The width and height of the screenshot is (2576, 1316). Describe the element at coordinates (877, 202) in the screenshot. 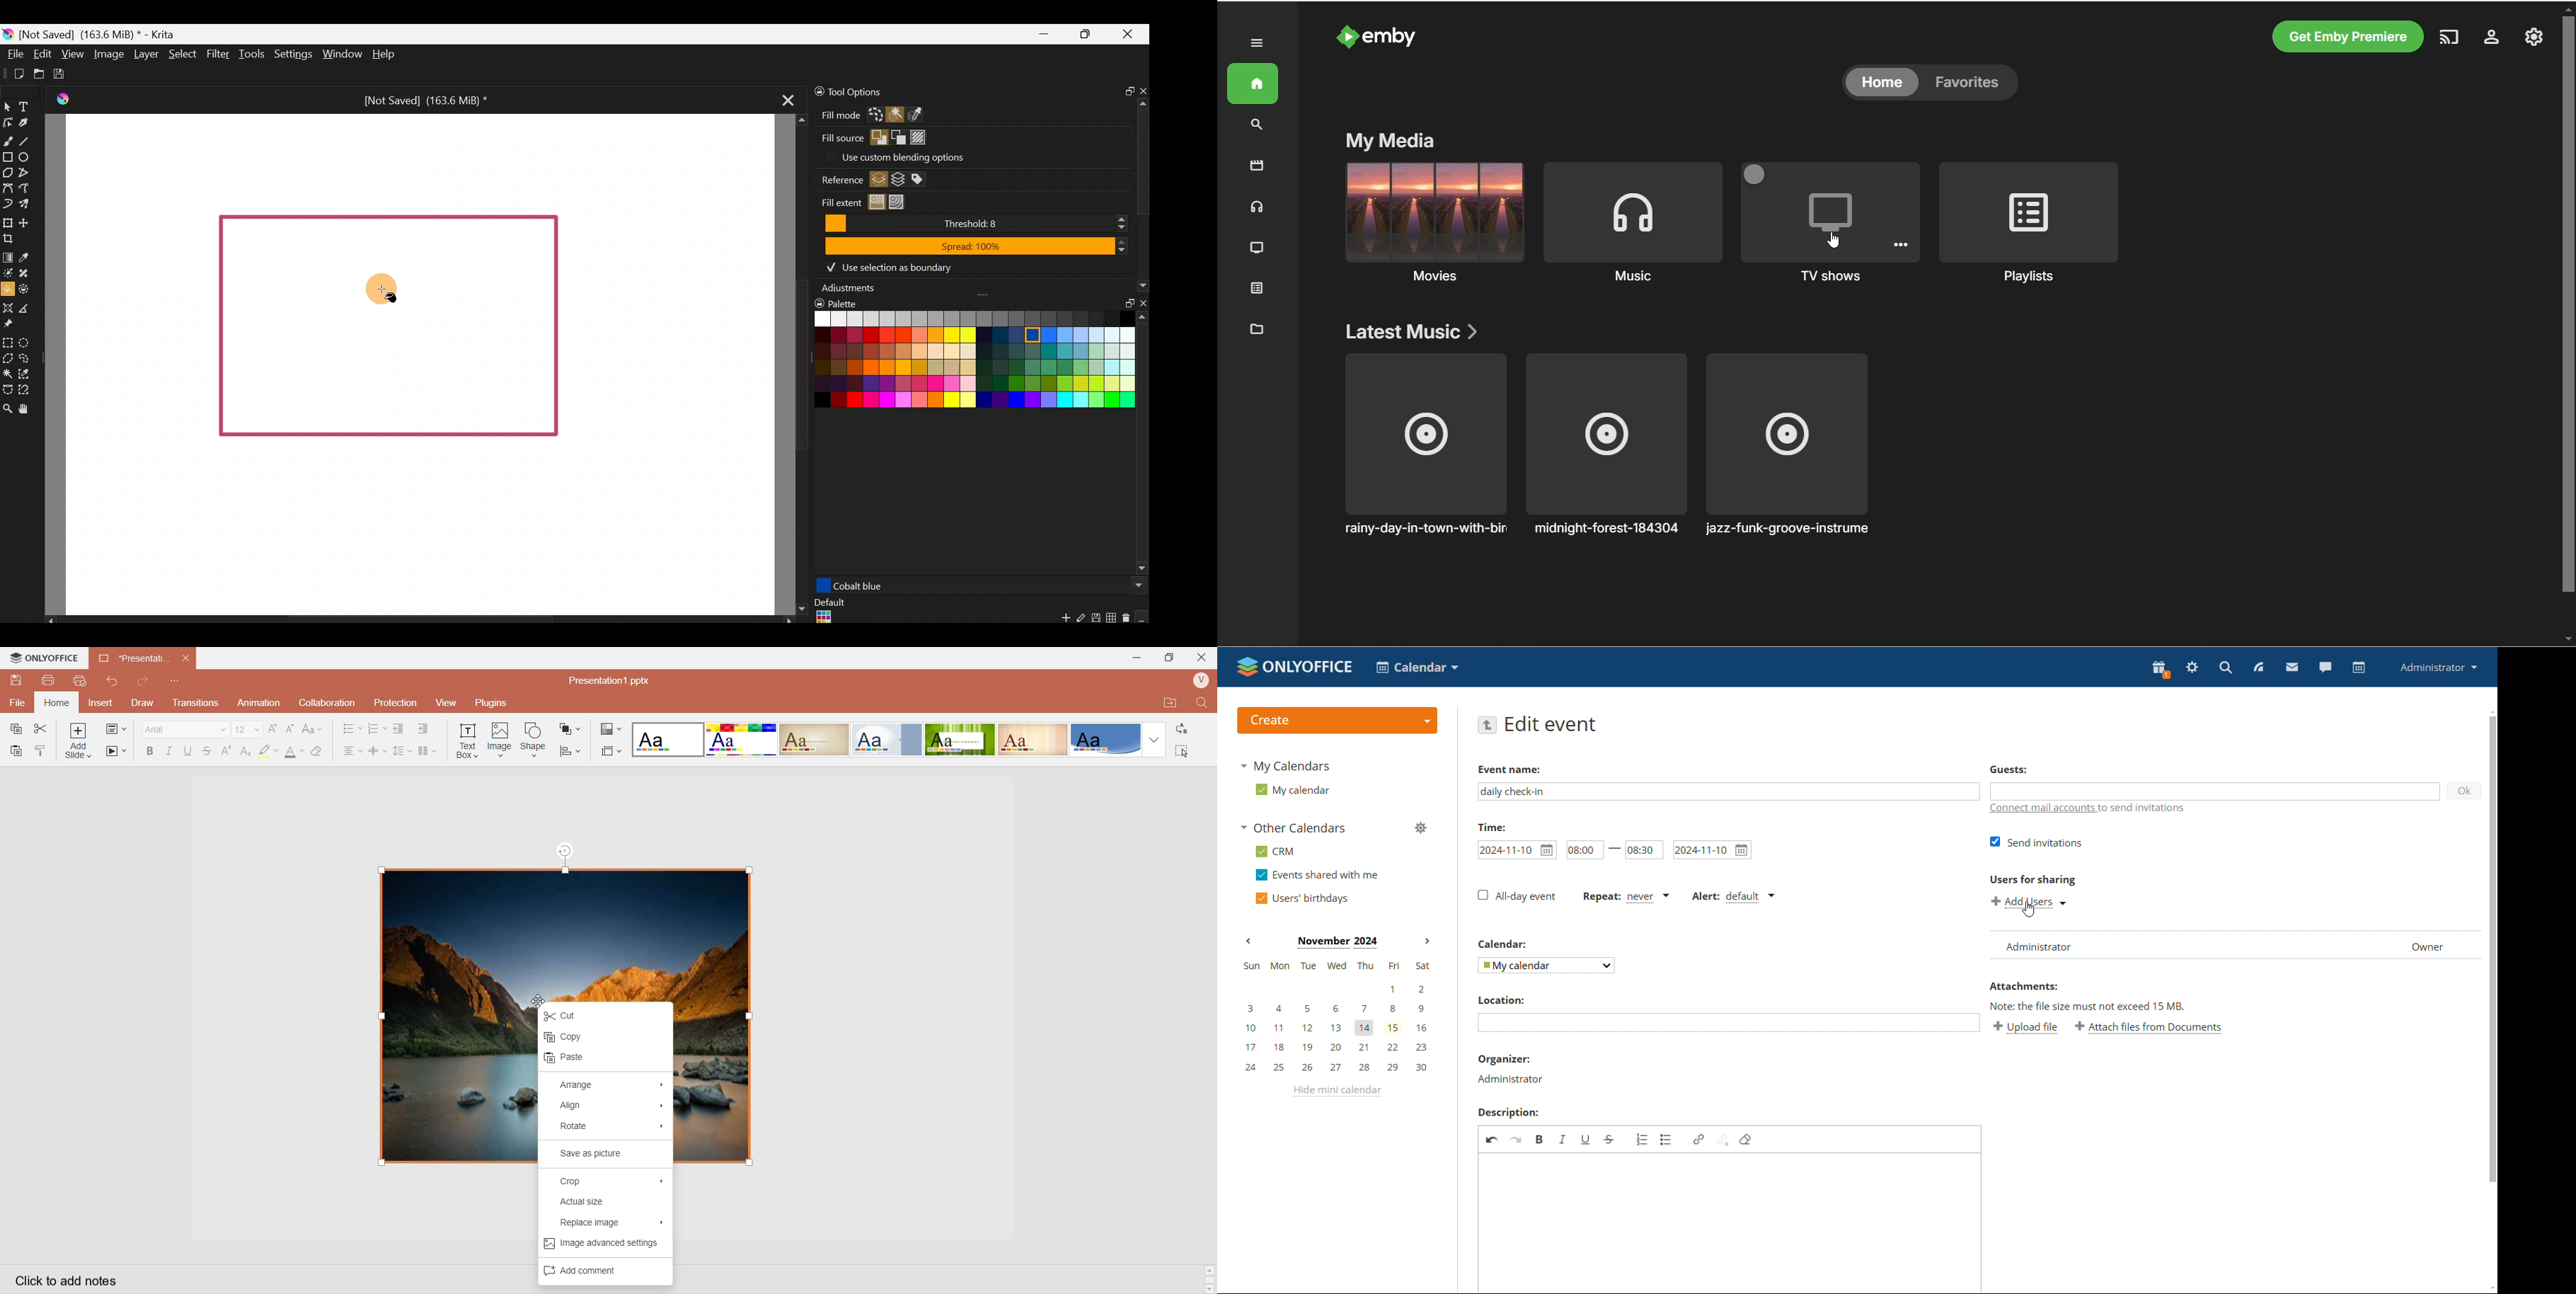

I see `Fill regions similar in color to the clicked region` at that location.